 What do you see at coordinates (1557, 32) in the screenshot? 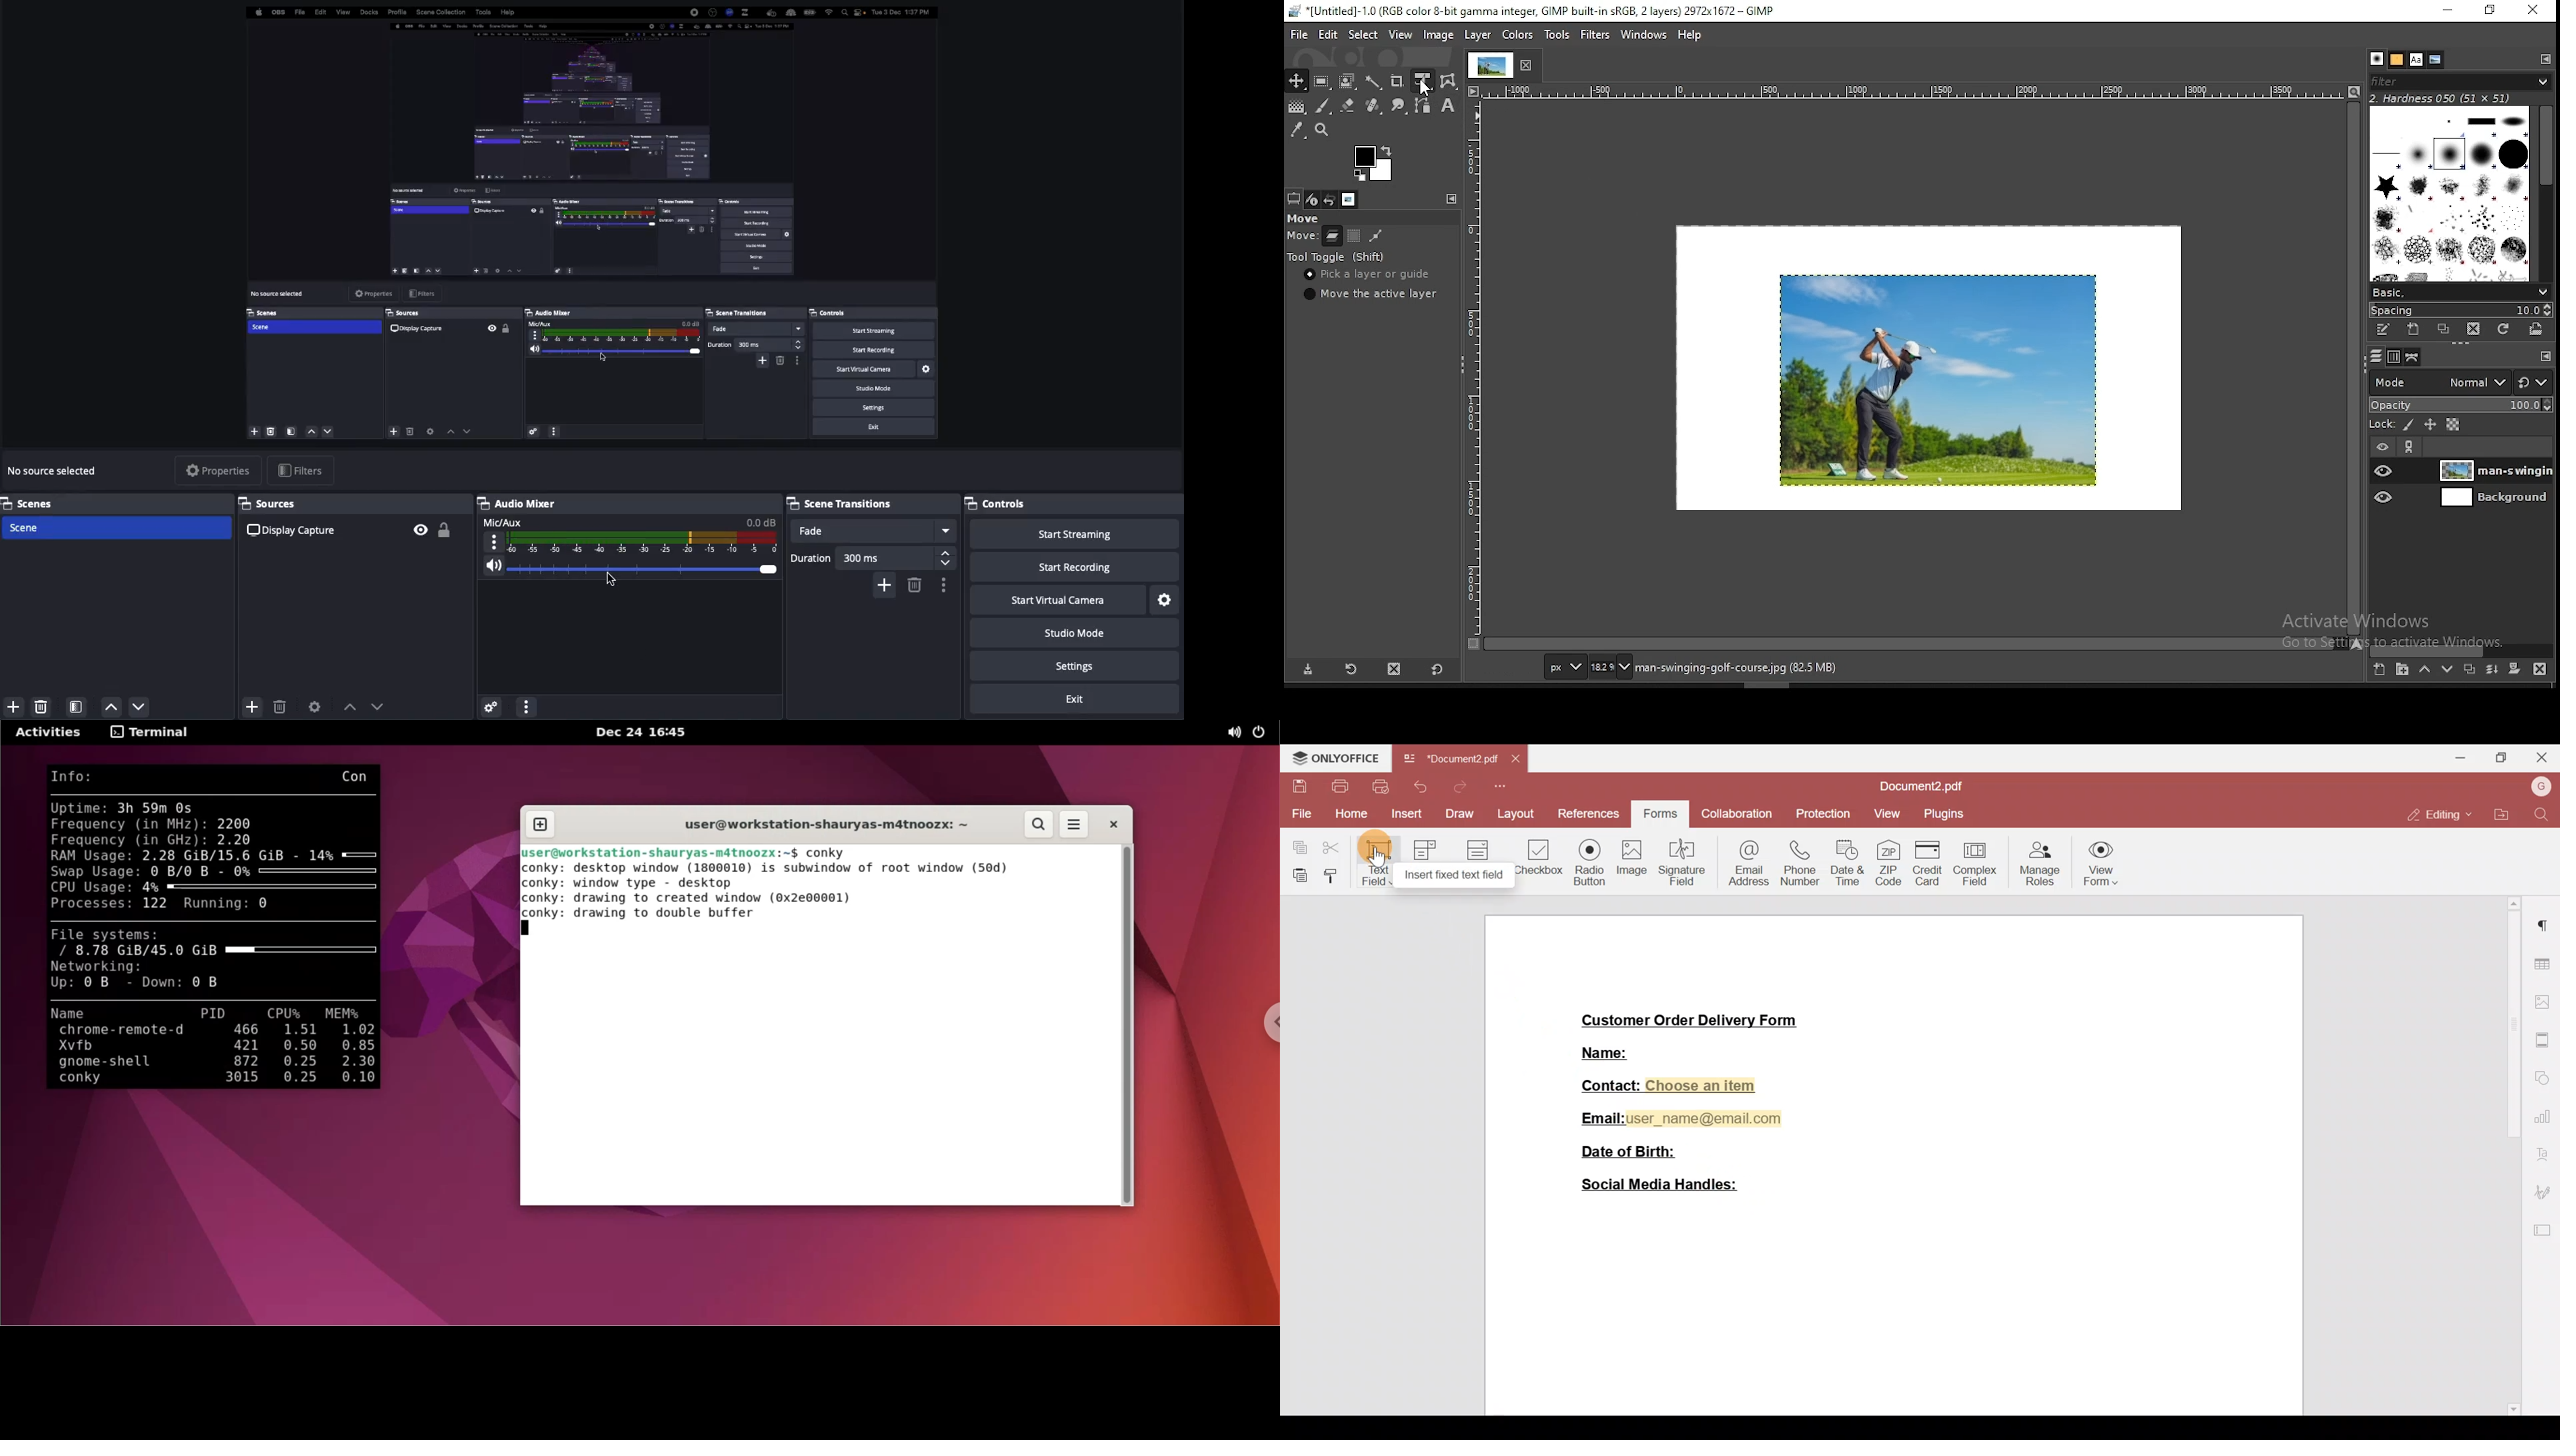
I see `tools` at bounding box center [1557, 32].